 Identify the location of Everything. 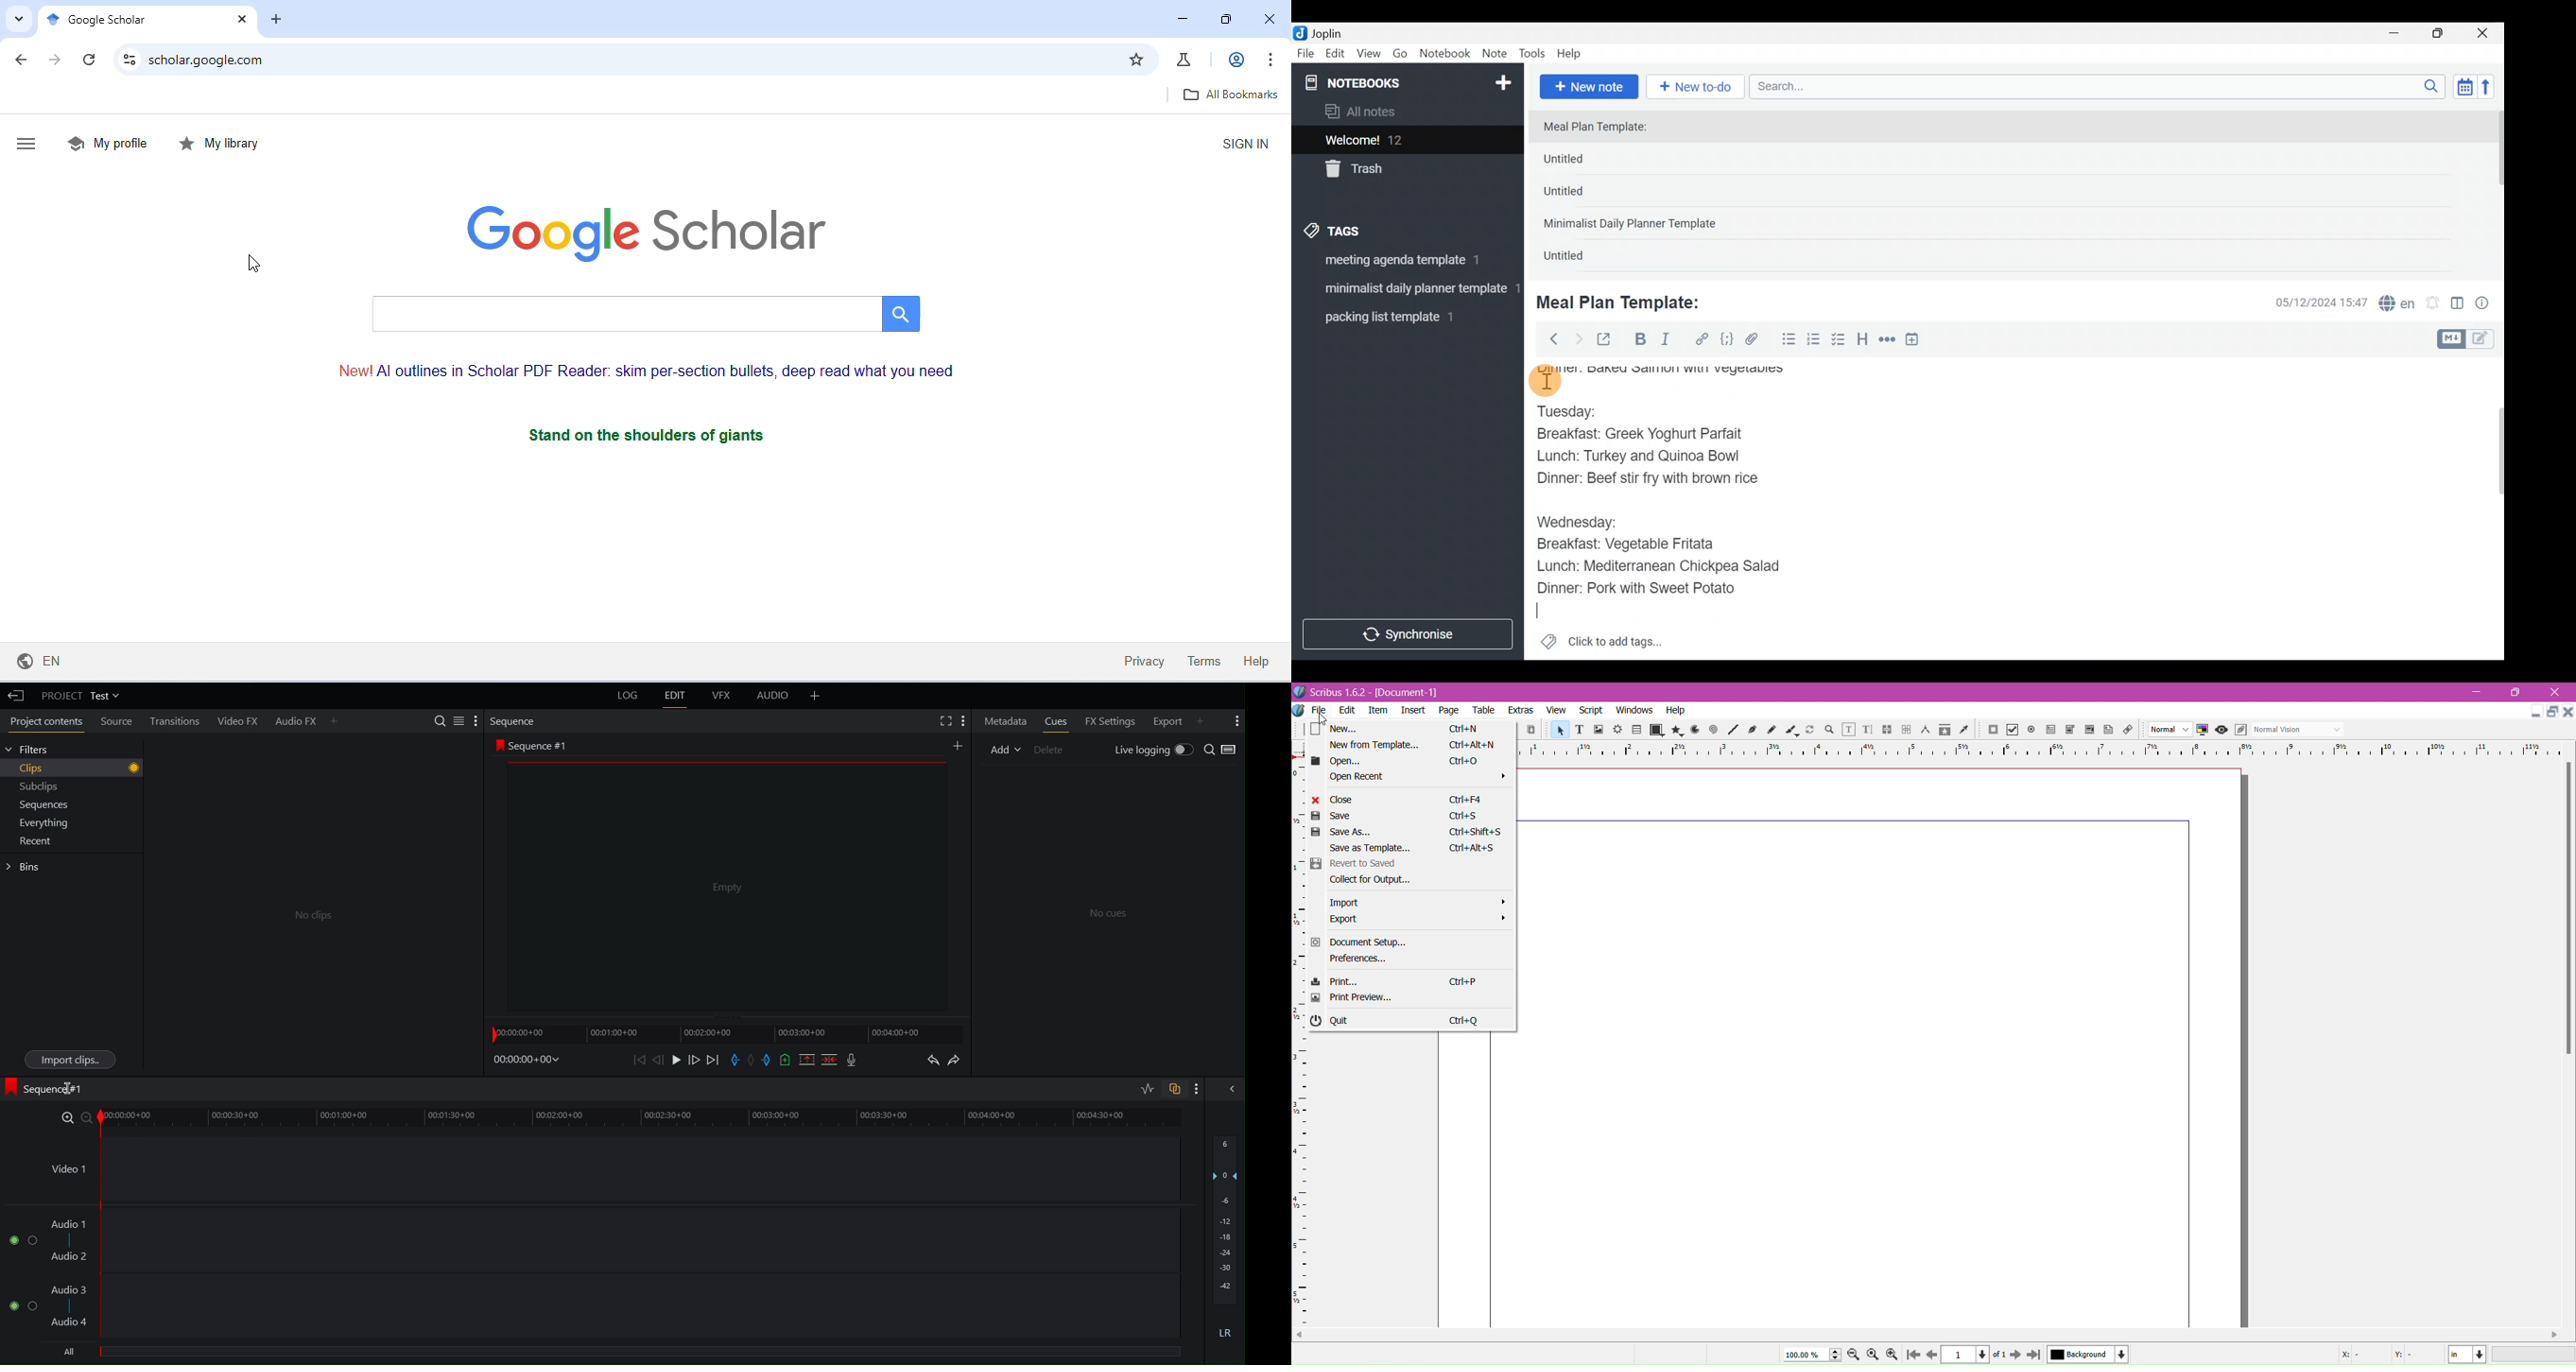
(40, 823).